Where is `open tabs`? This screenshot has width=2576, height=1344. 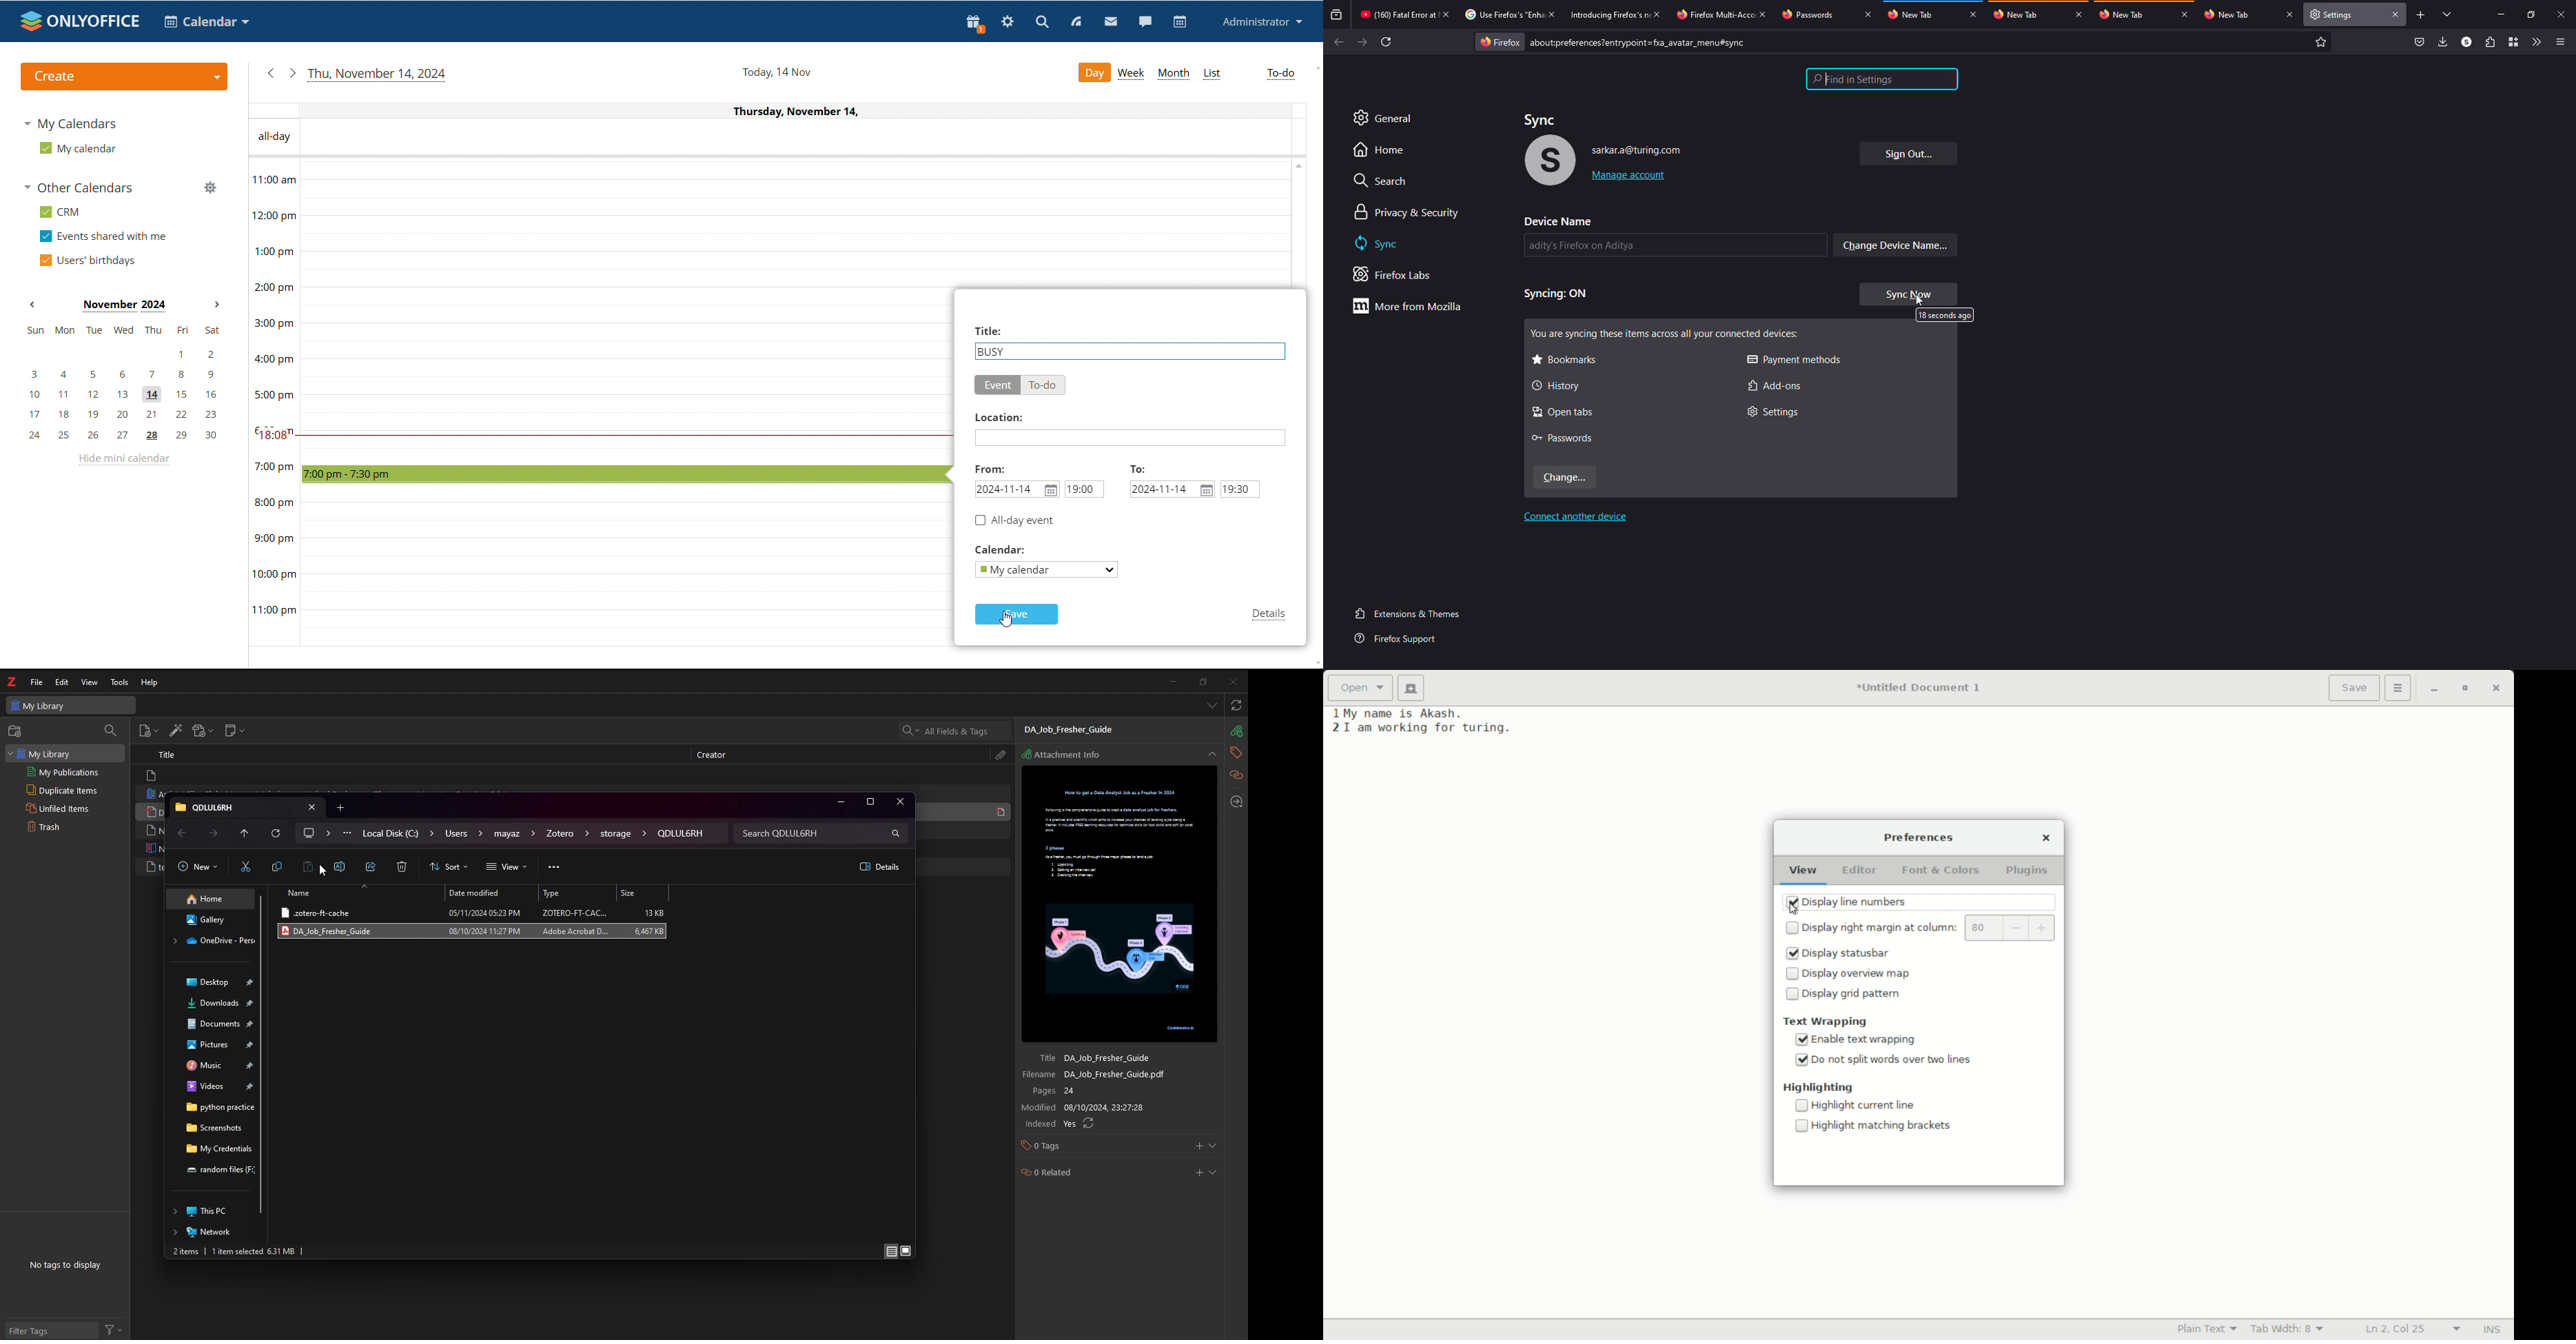 open tabs is located at coordinates (1564, 413).